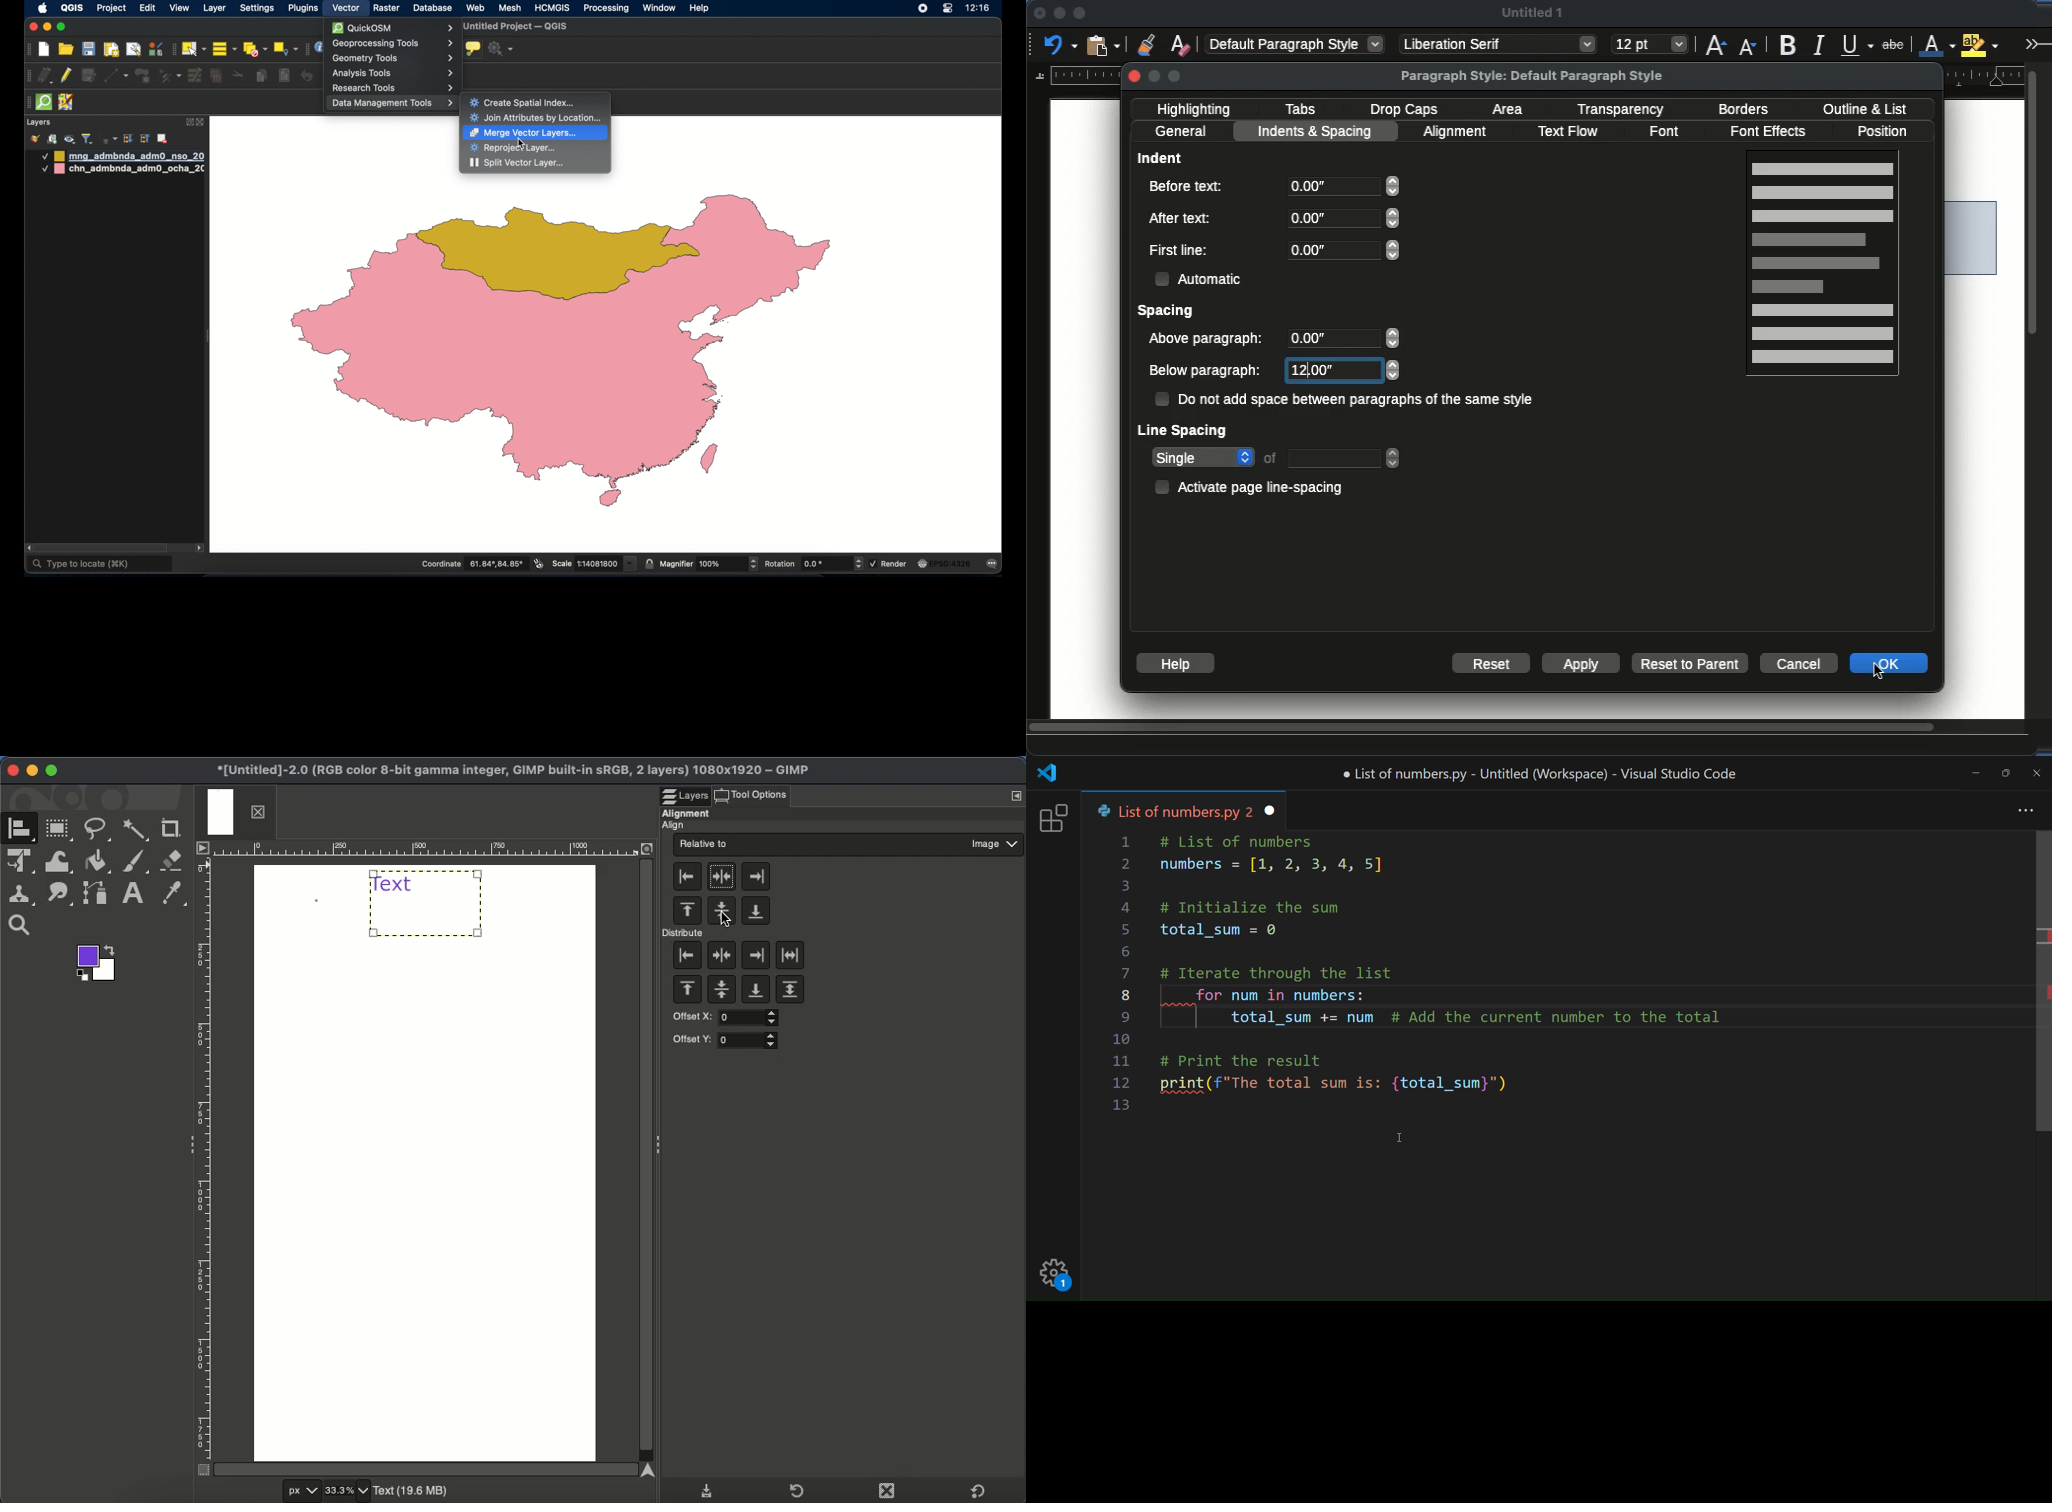 The width and height of the screenshot is (2072, 1512). What do you see at coordinates (1532, 12) in the screenshot?
I see `untitled 1` at bounding box center [1532, 12].